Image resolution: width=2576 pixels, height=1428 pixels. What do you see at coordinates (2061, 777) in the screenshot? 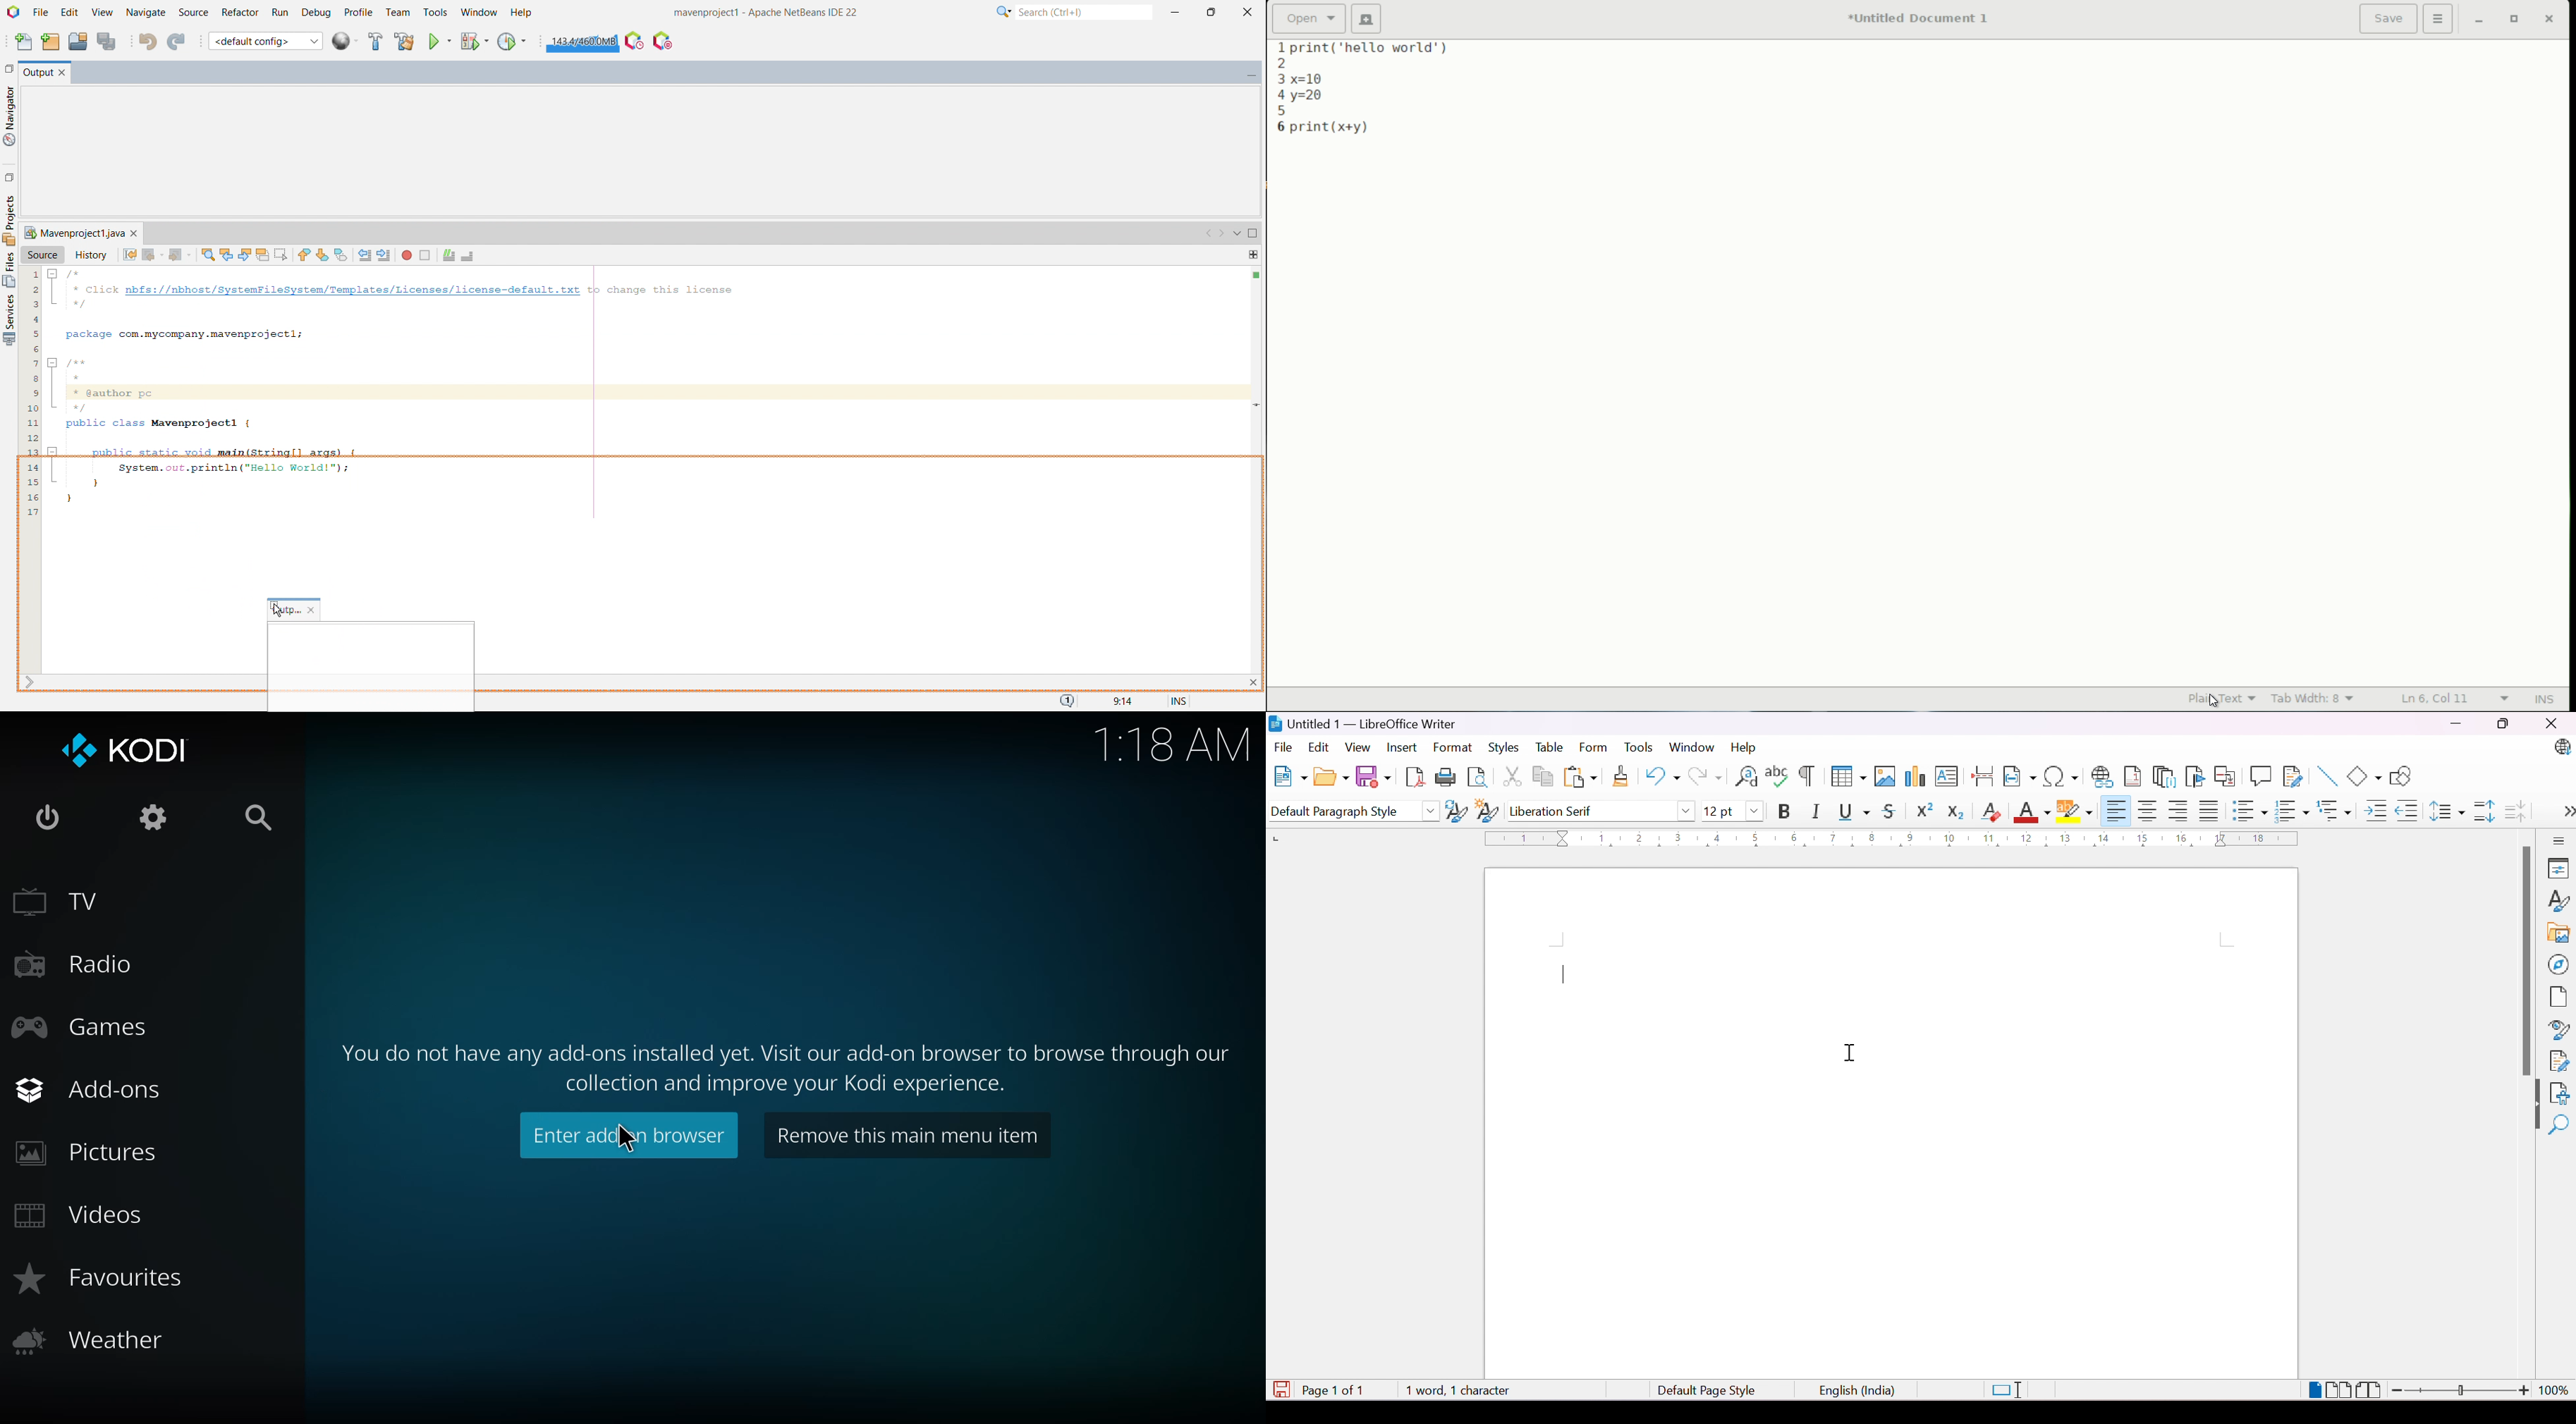
I see `Insert Special Characters` at bounding box center [2061, 777].